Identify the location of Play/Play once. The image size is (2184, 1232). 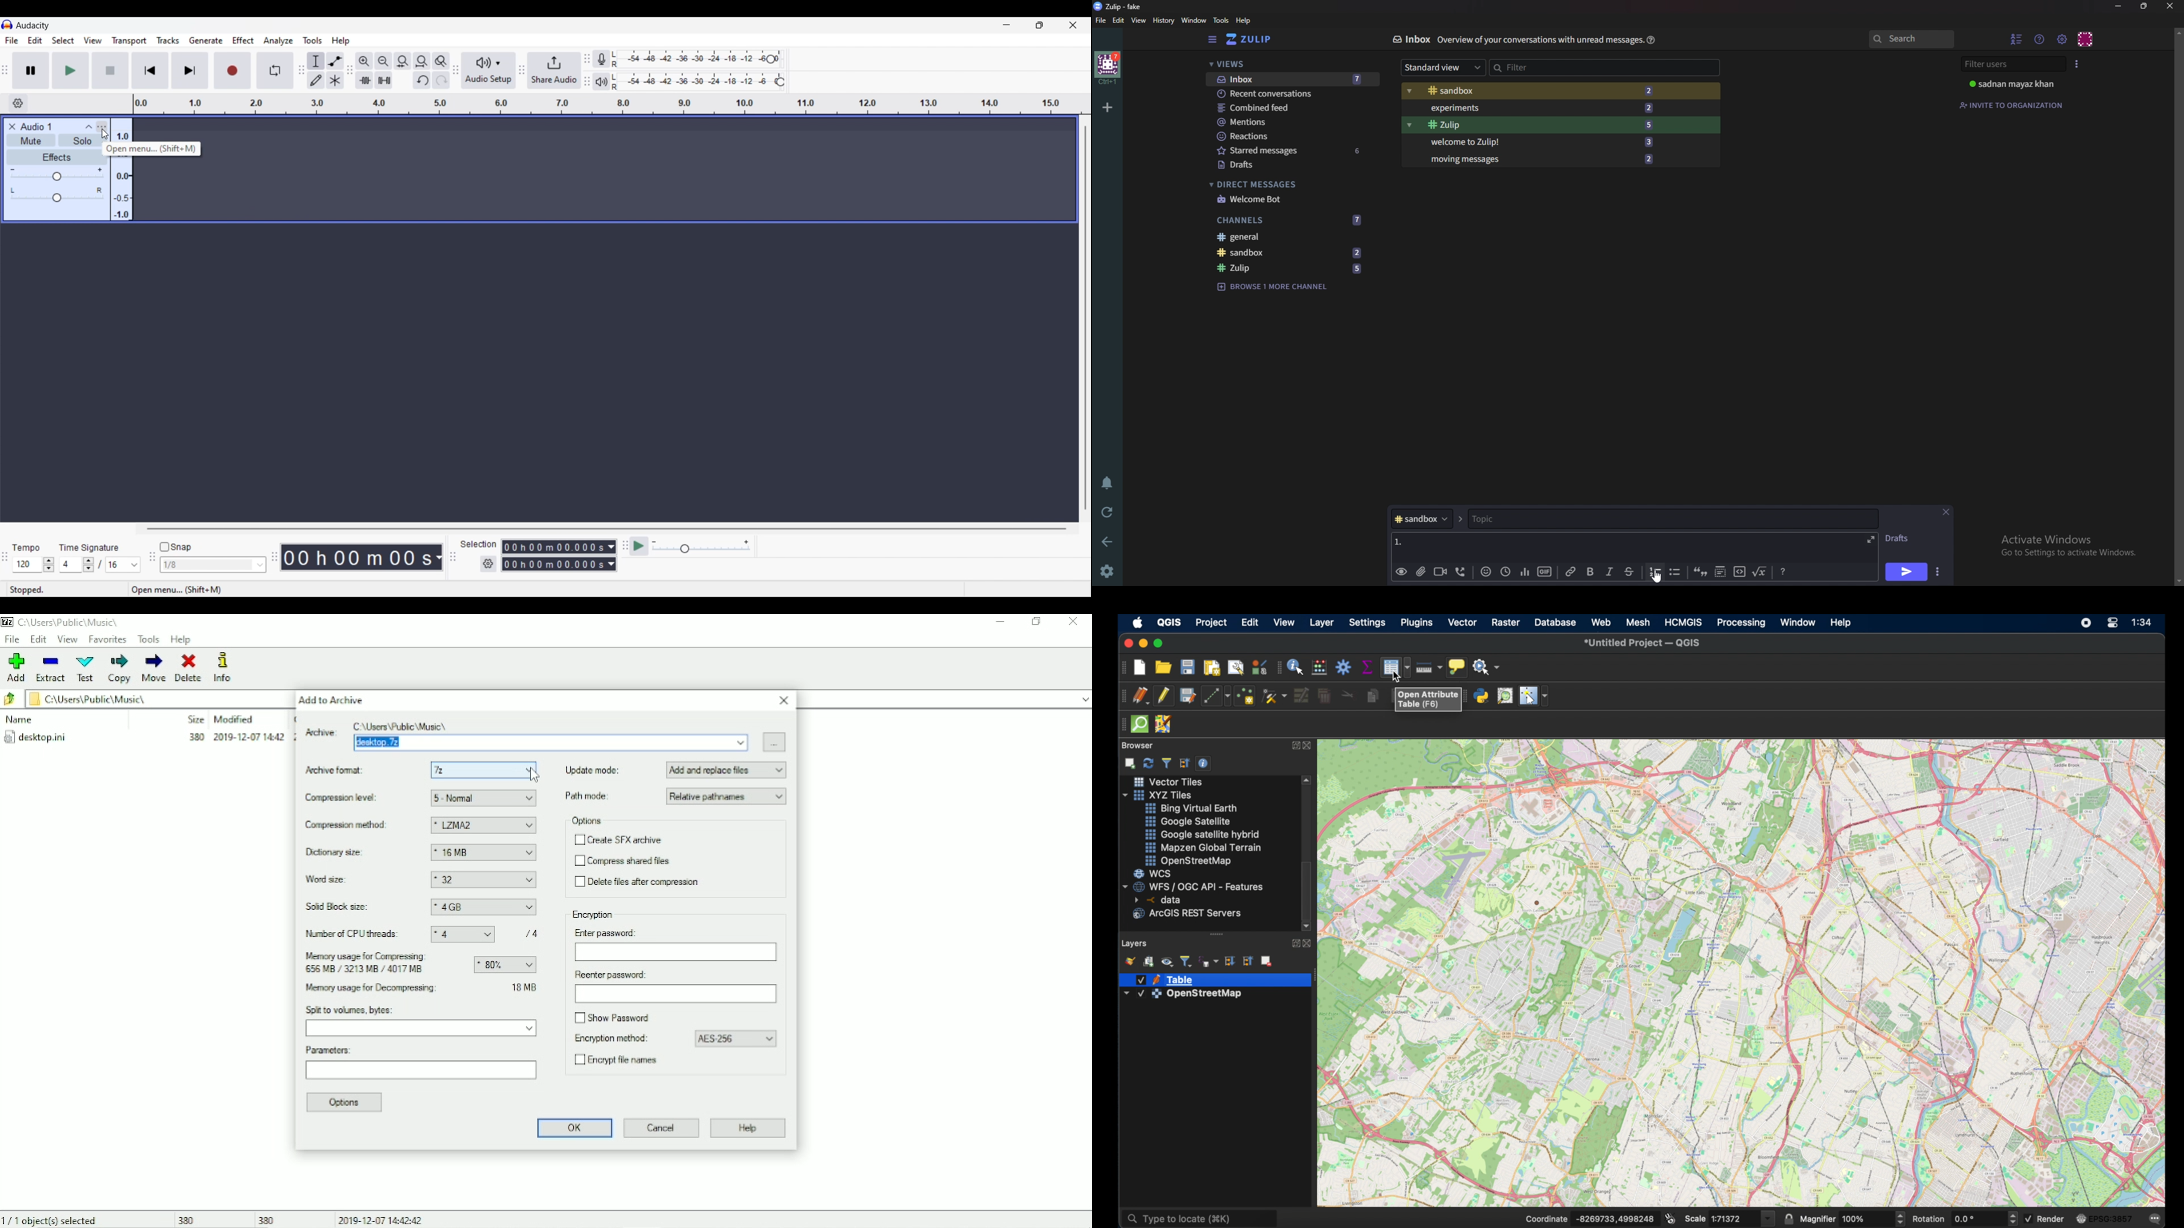
(70, 70).